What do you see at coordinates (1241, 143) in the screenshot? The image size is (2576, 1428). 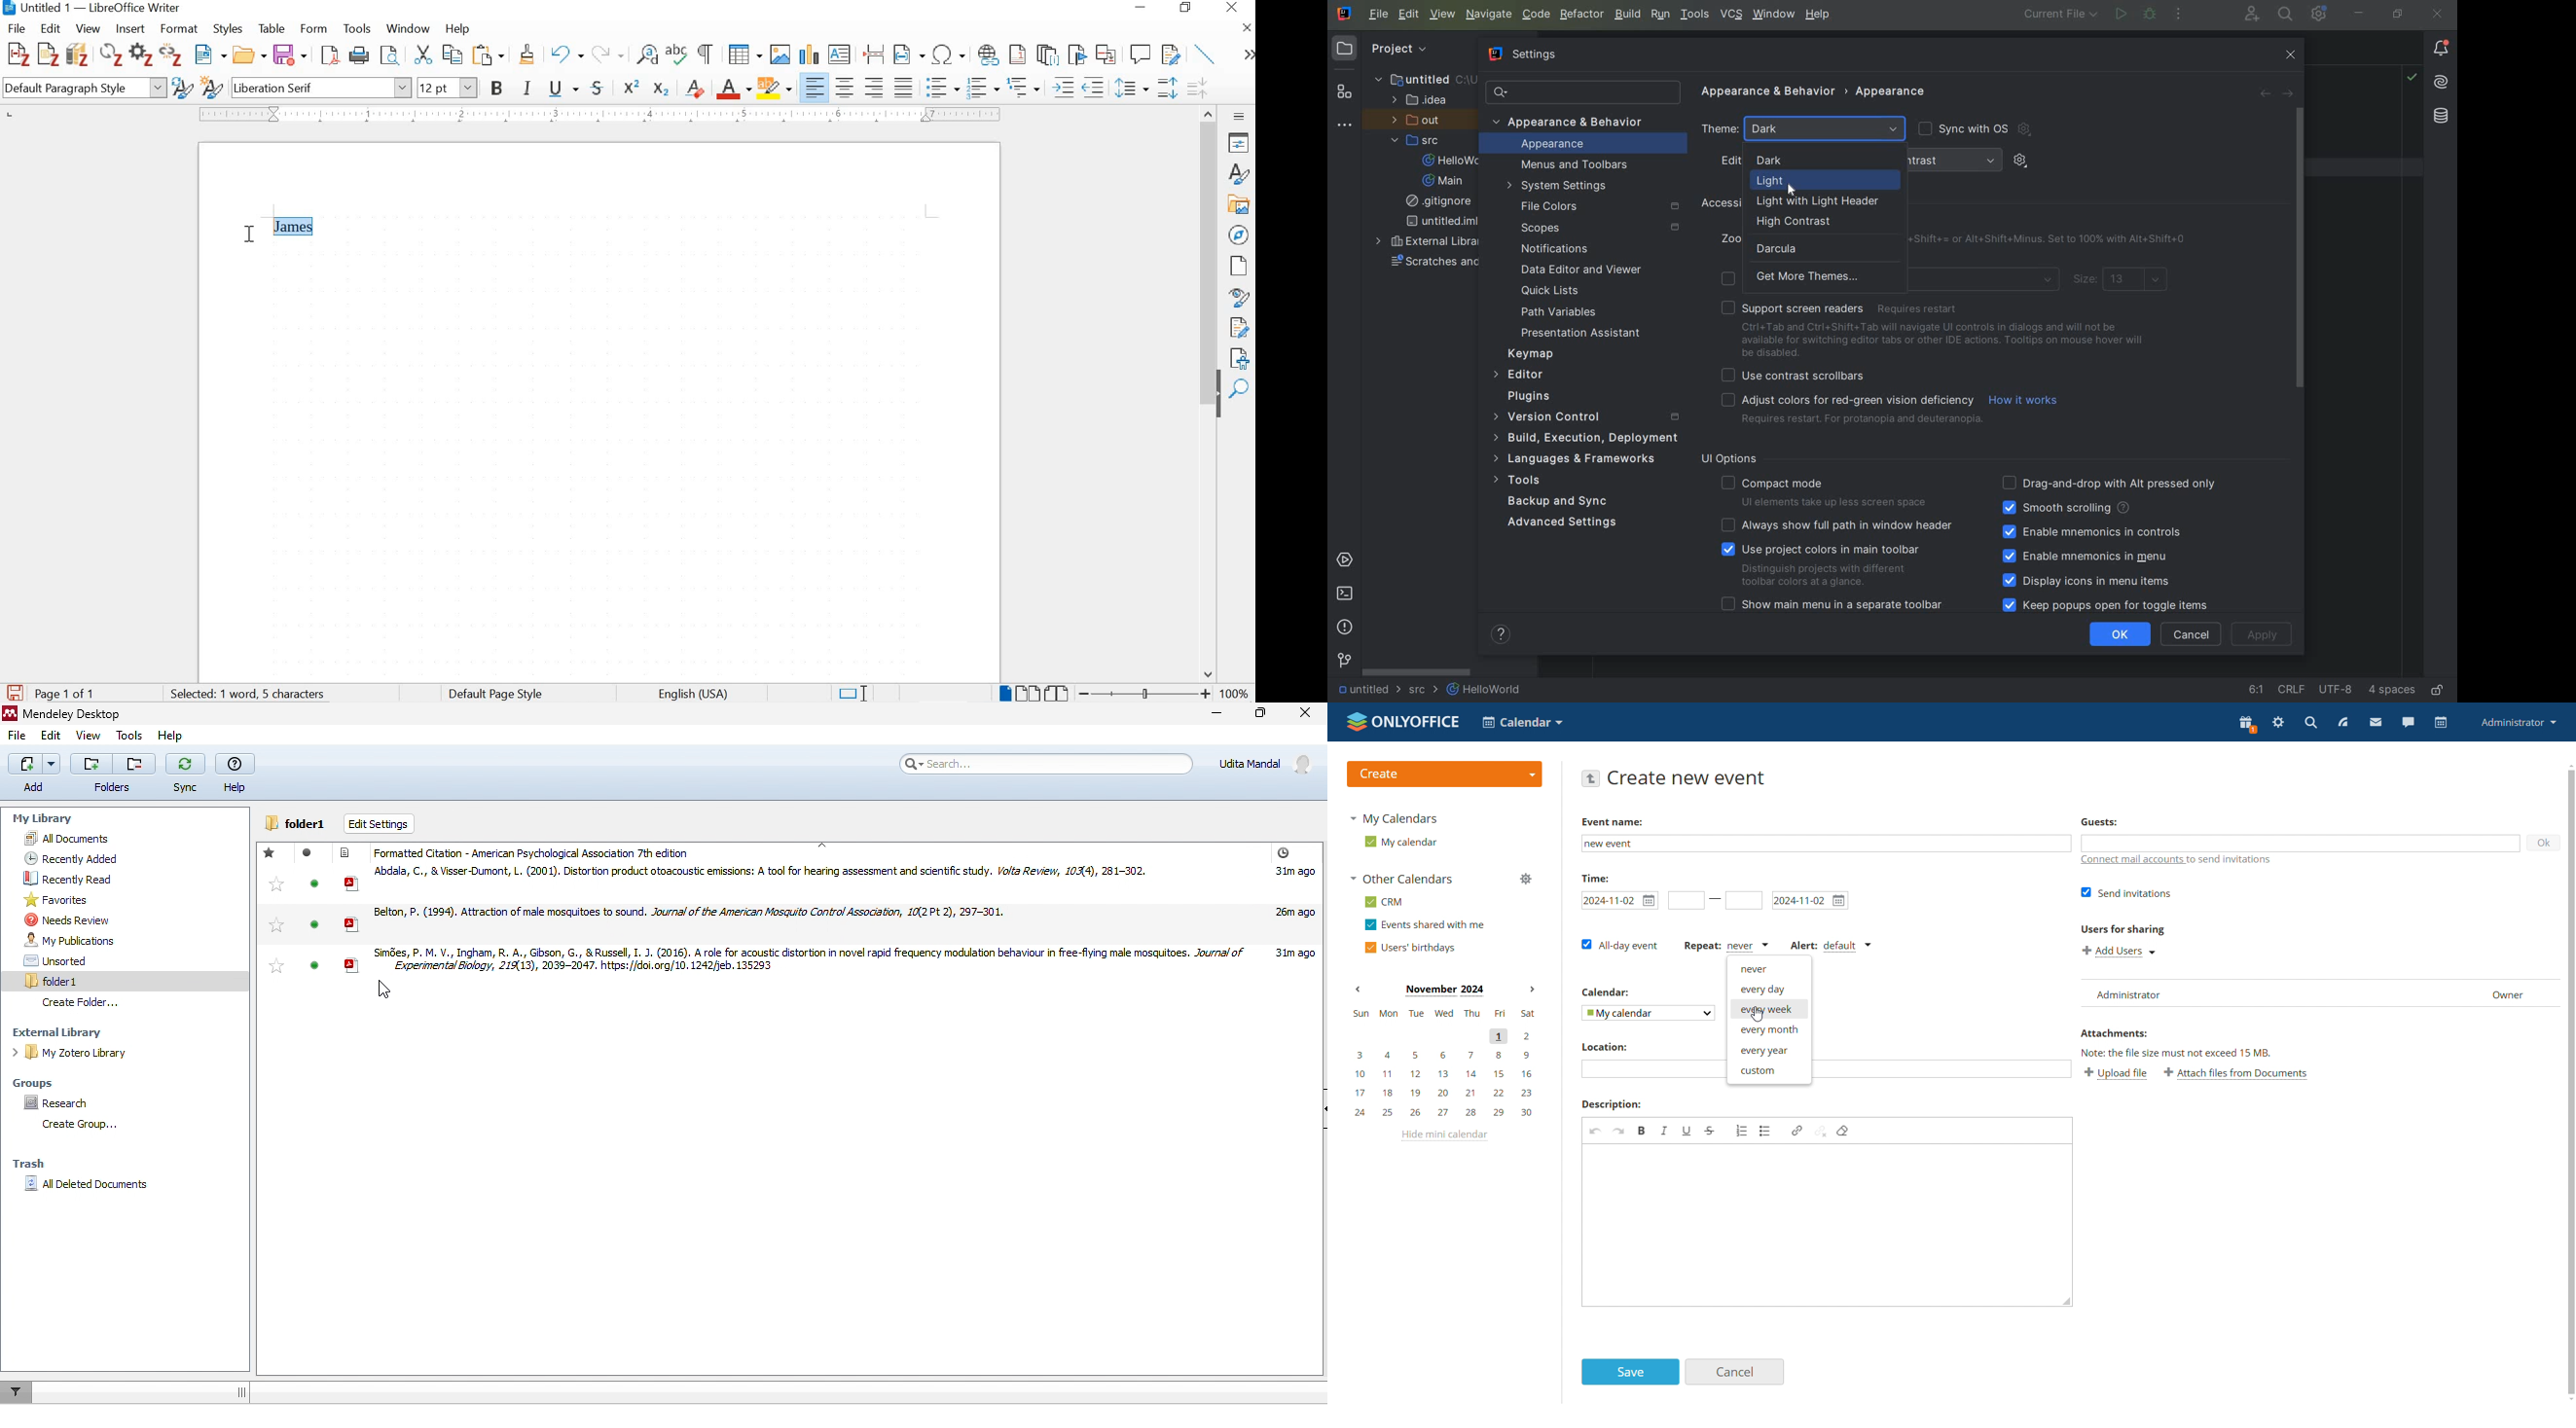 I see `Properties` at bounding box center [1241, 143].